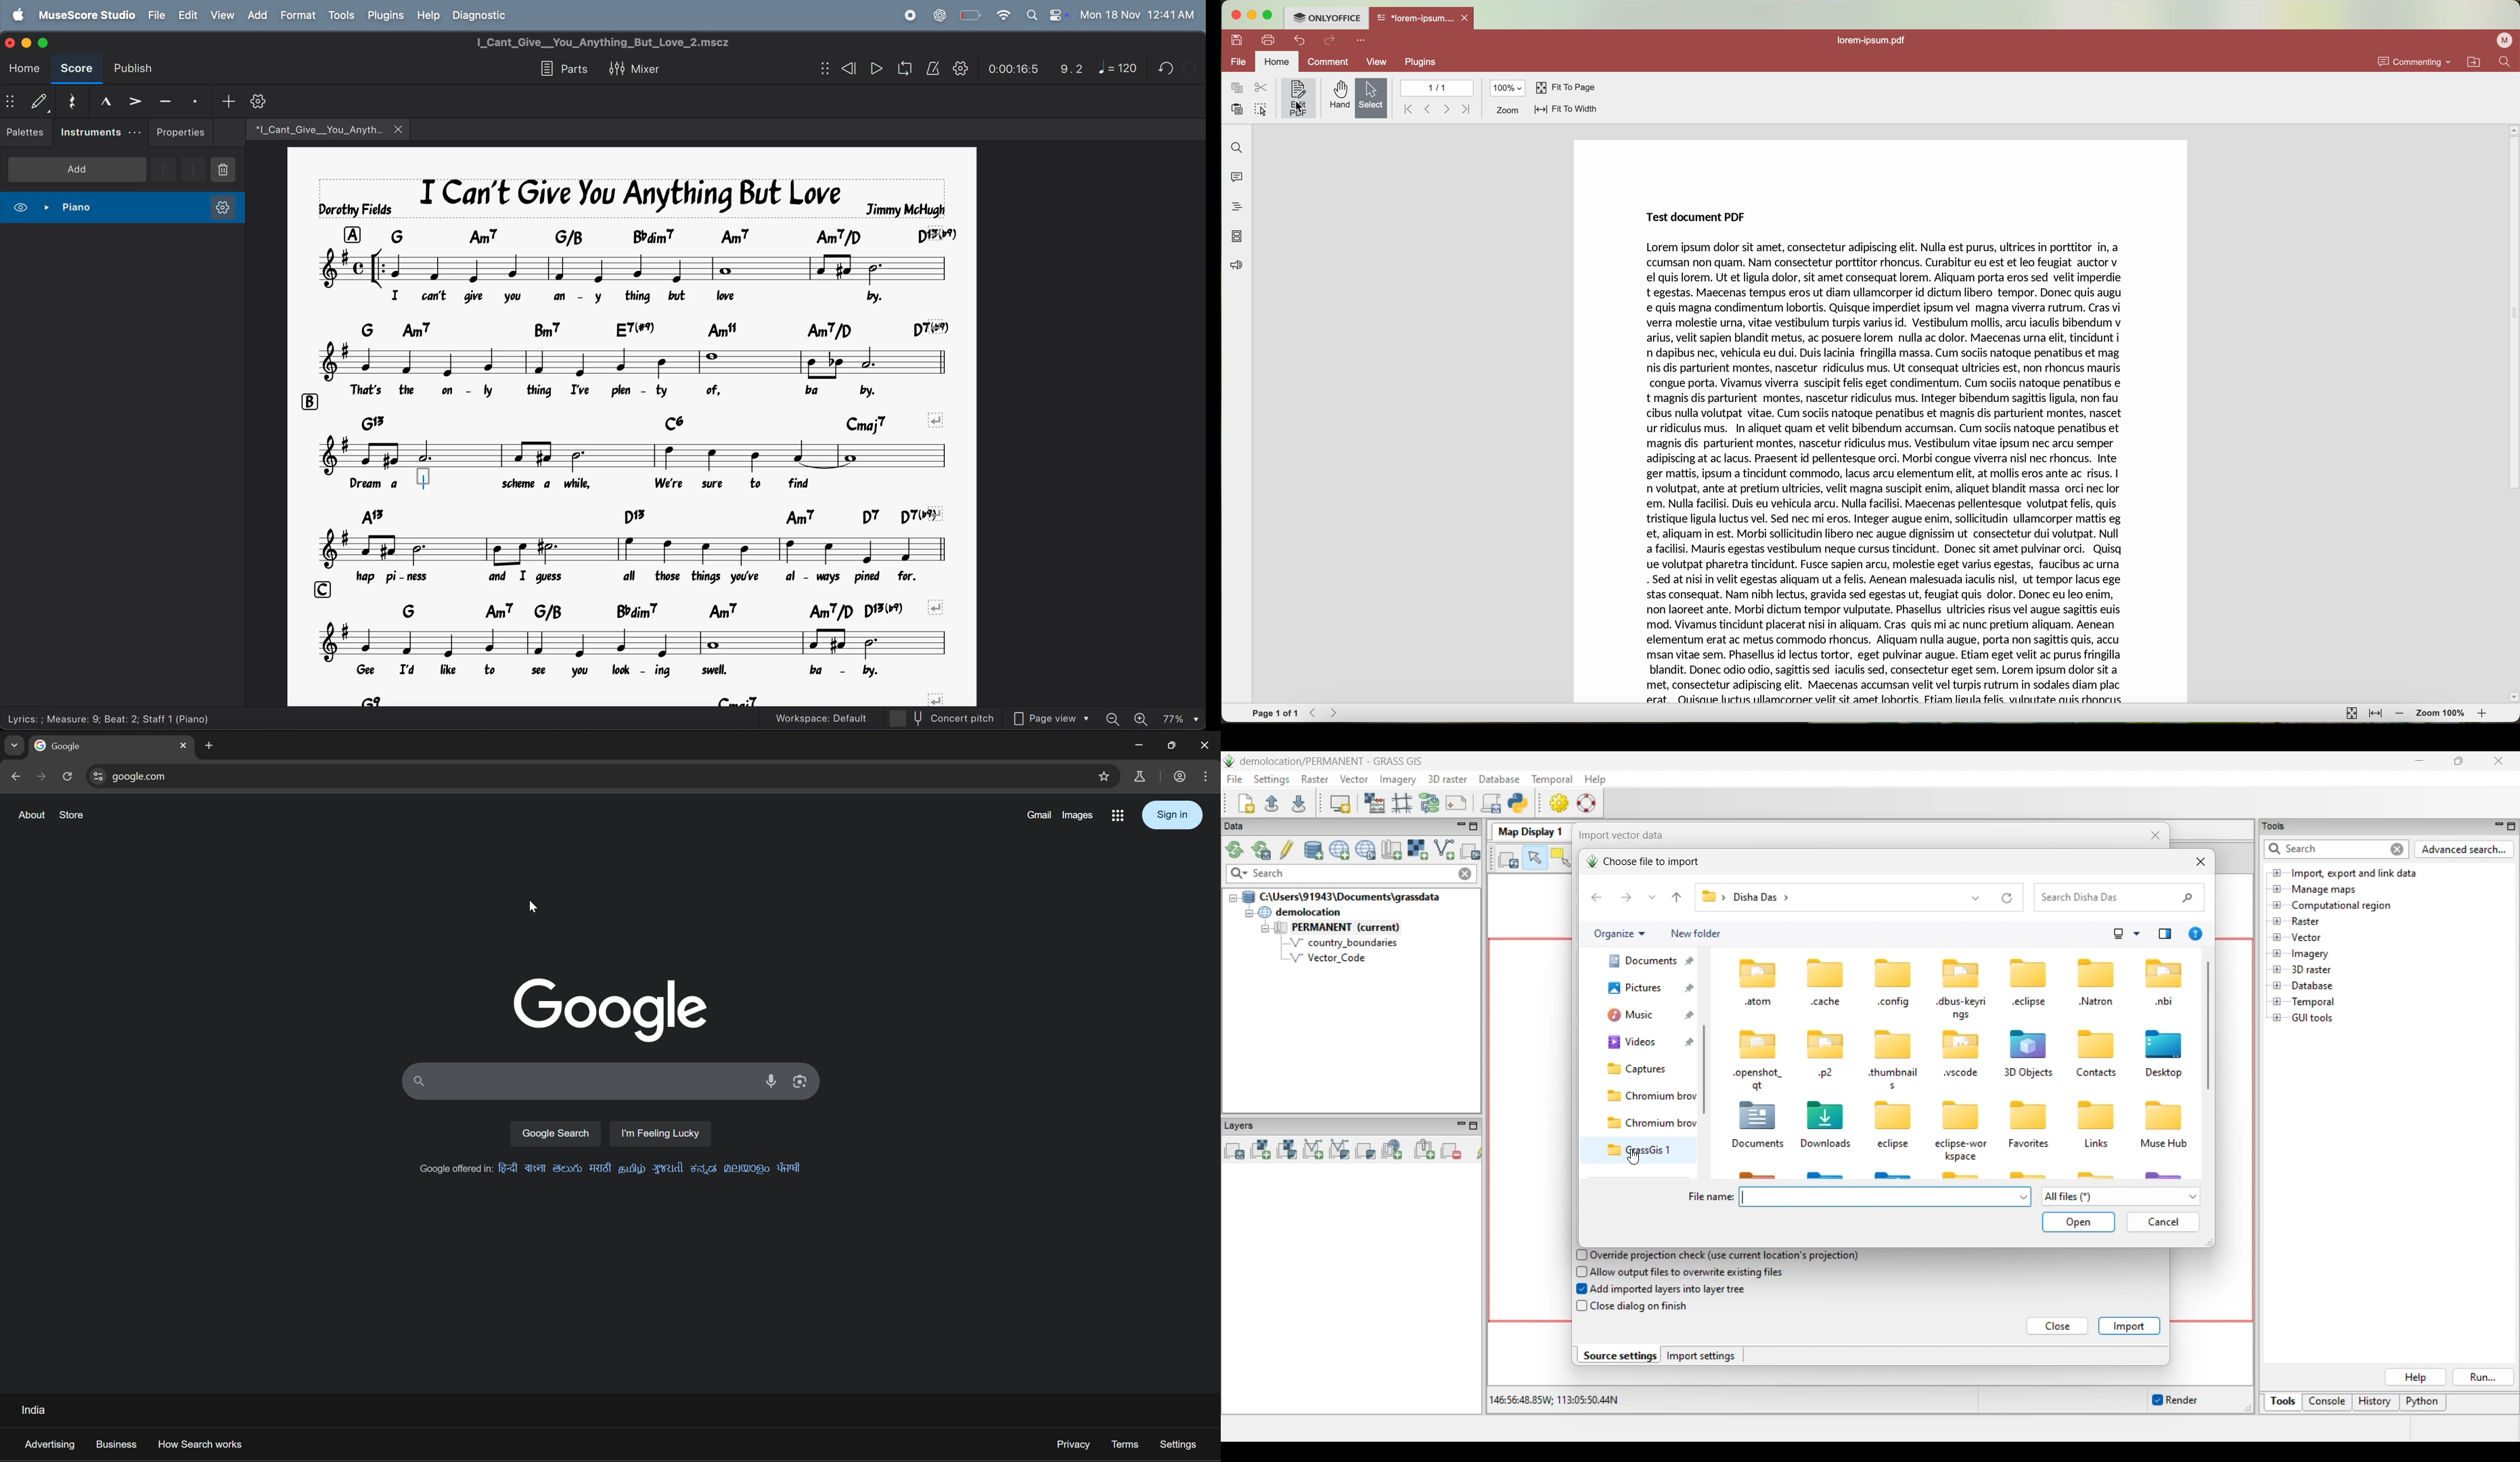 This screenshot has height=1484, width=2520. I want to click on new tab, so click(208, 746).